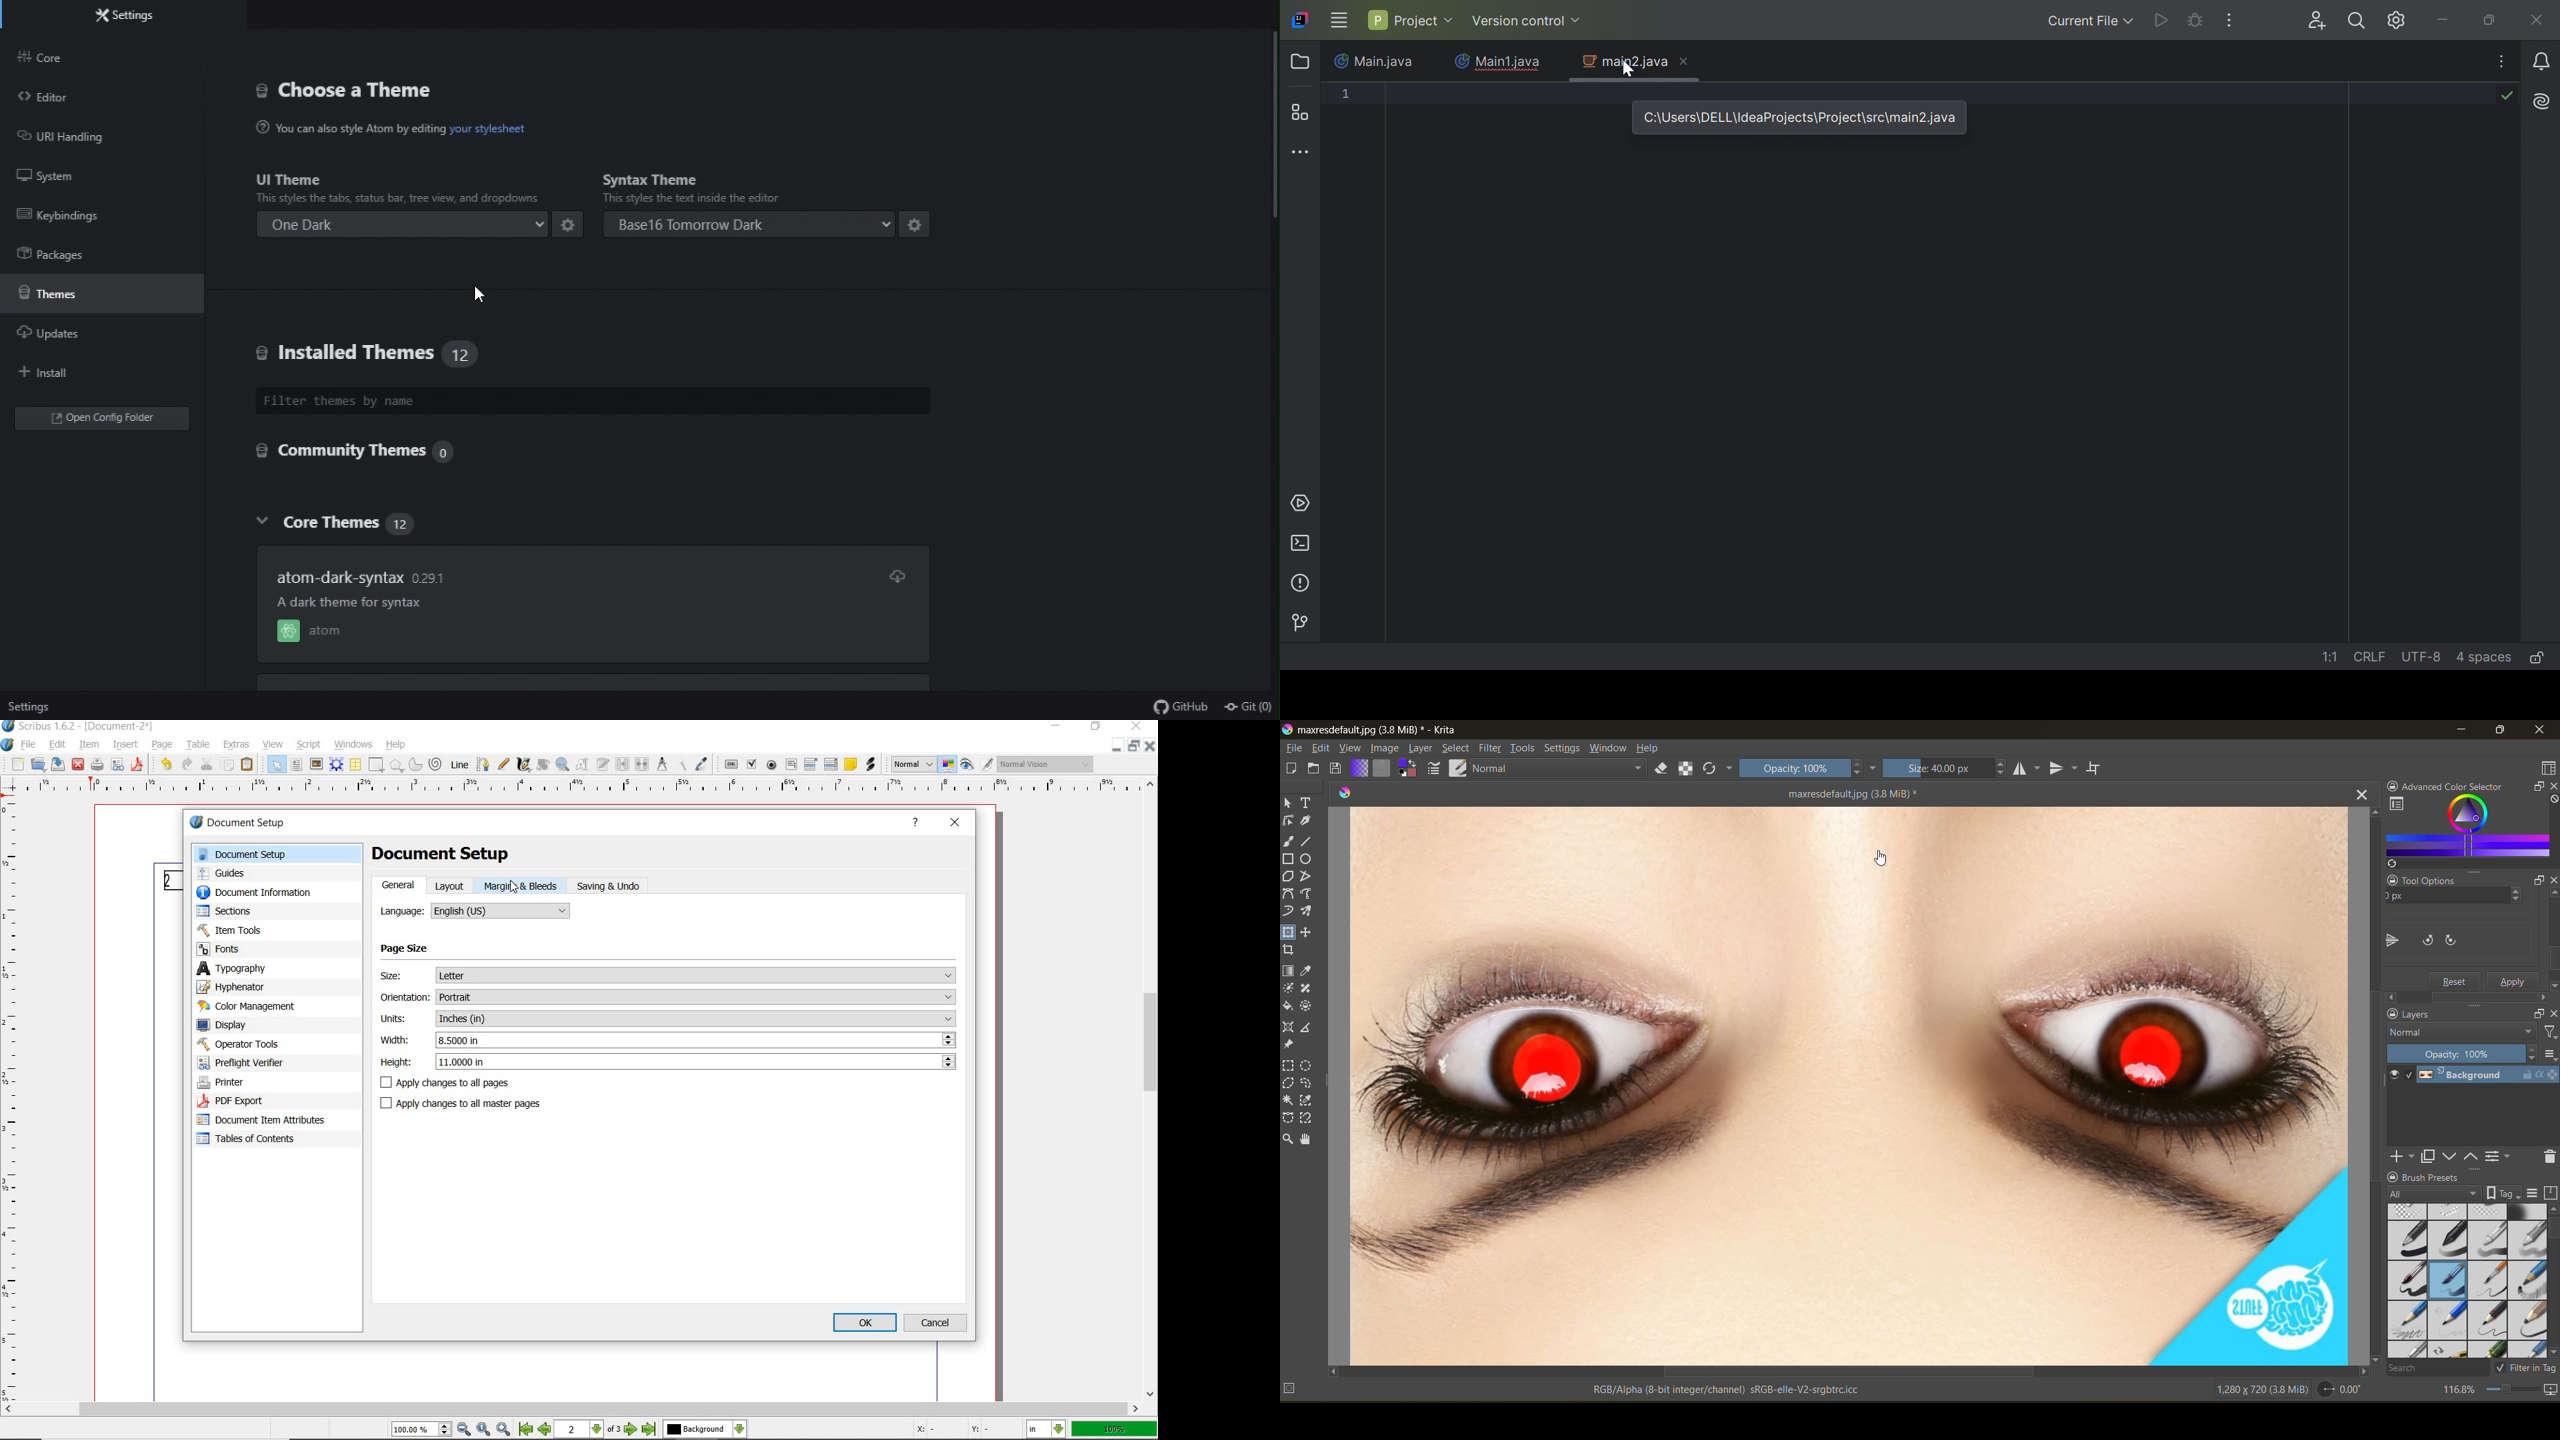 Image resolution: width=2576 pixels, height=1456 pixels. Describe the element at coordinates (755, 183) in the screenshot. I see `syntax theme - this styles the text inside the editor` at that location.